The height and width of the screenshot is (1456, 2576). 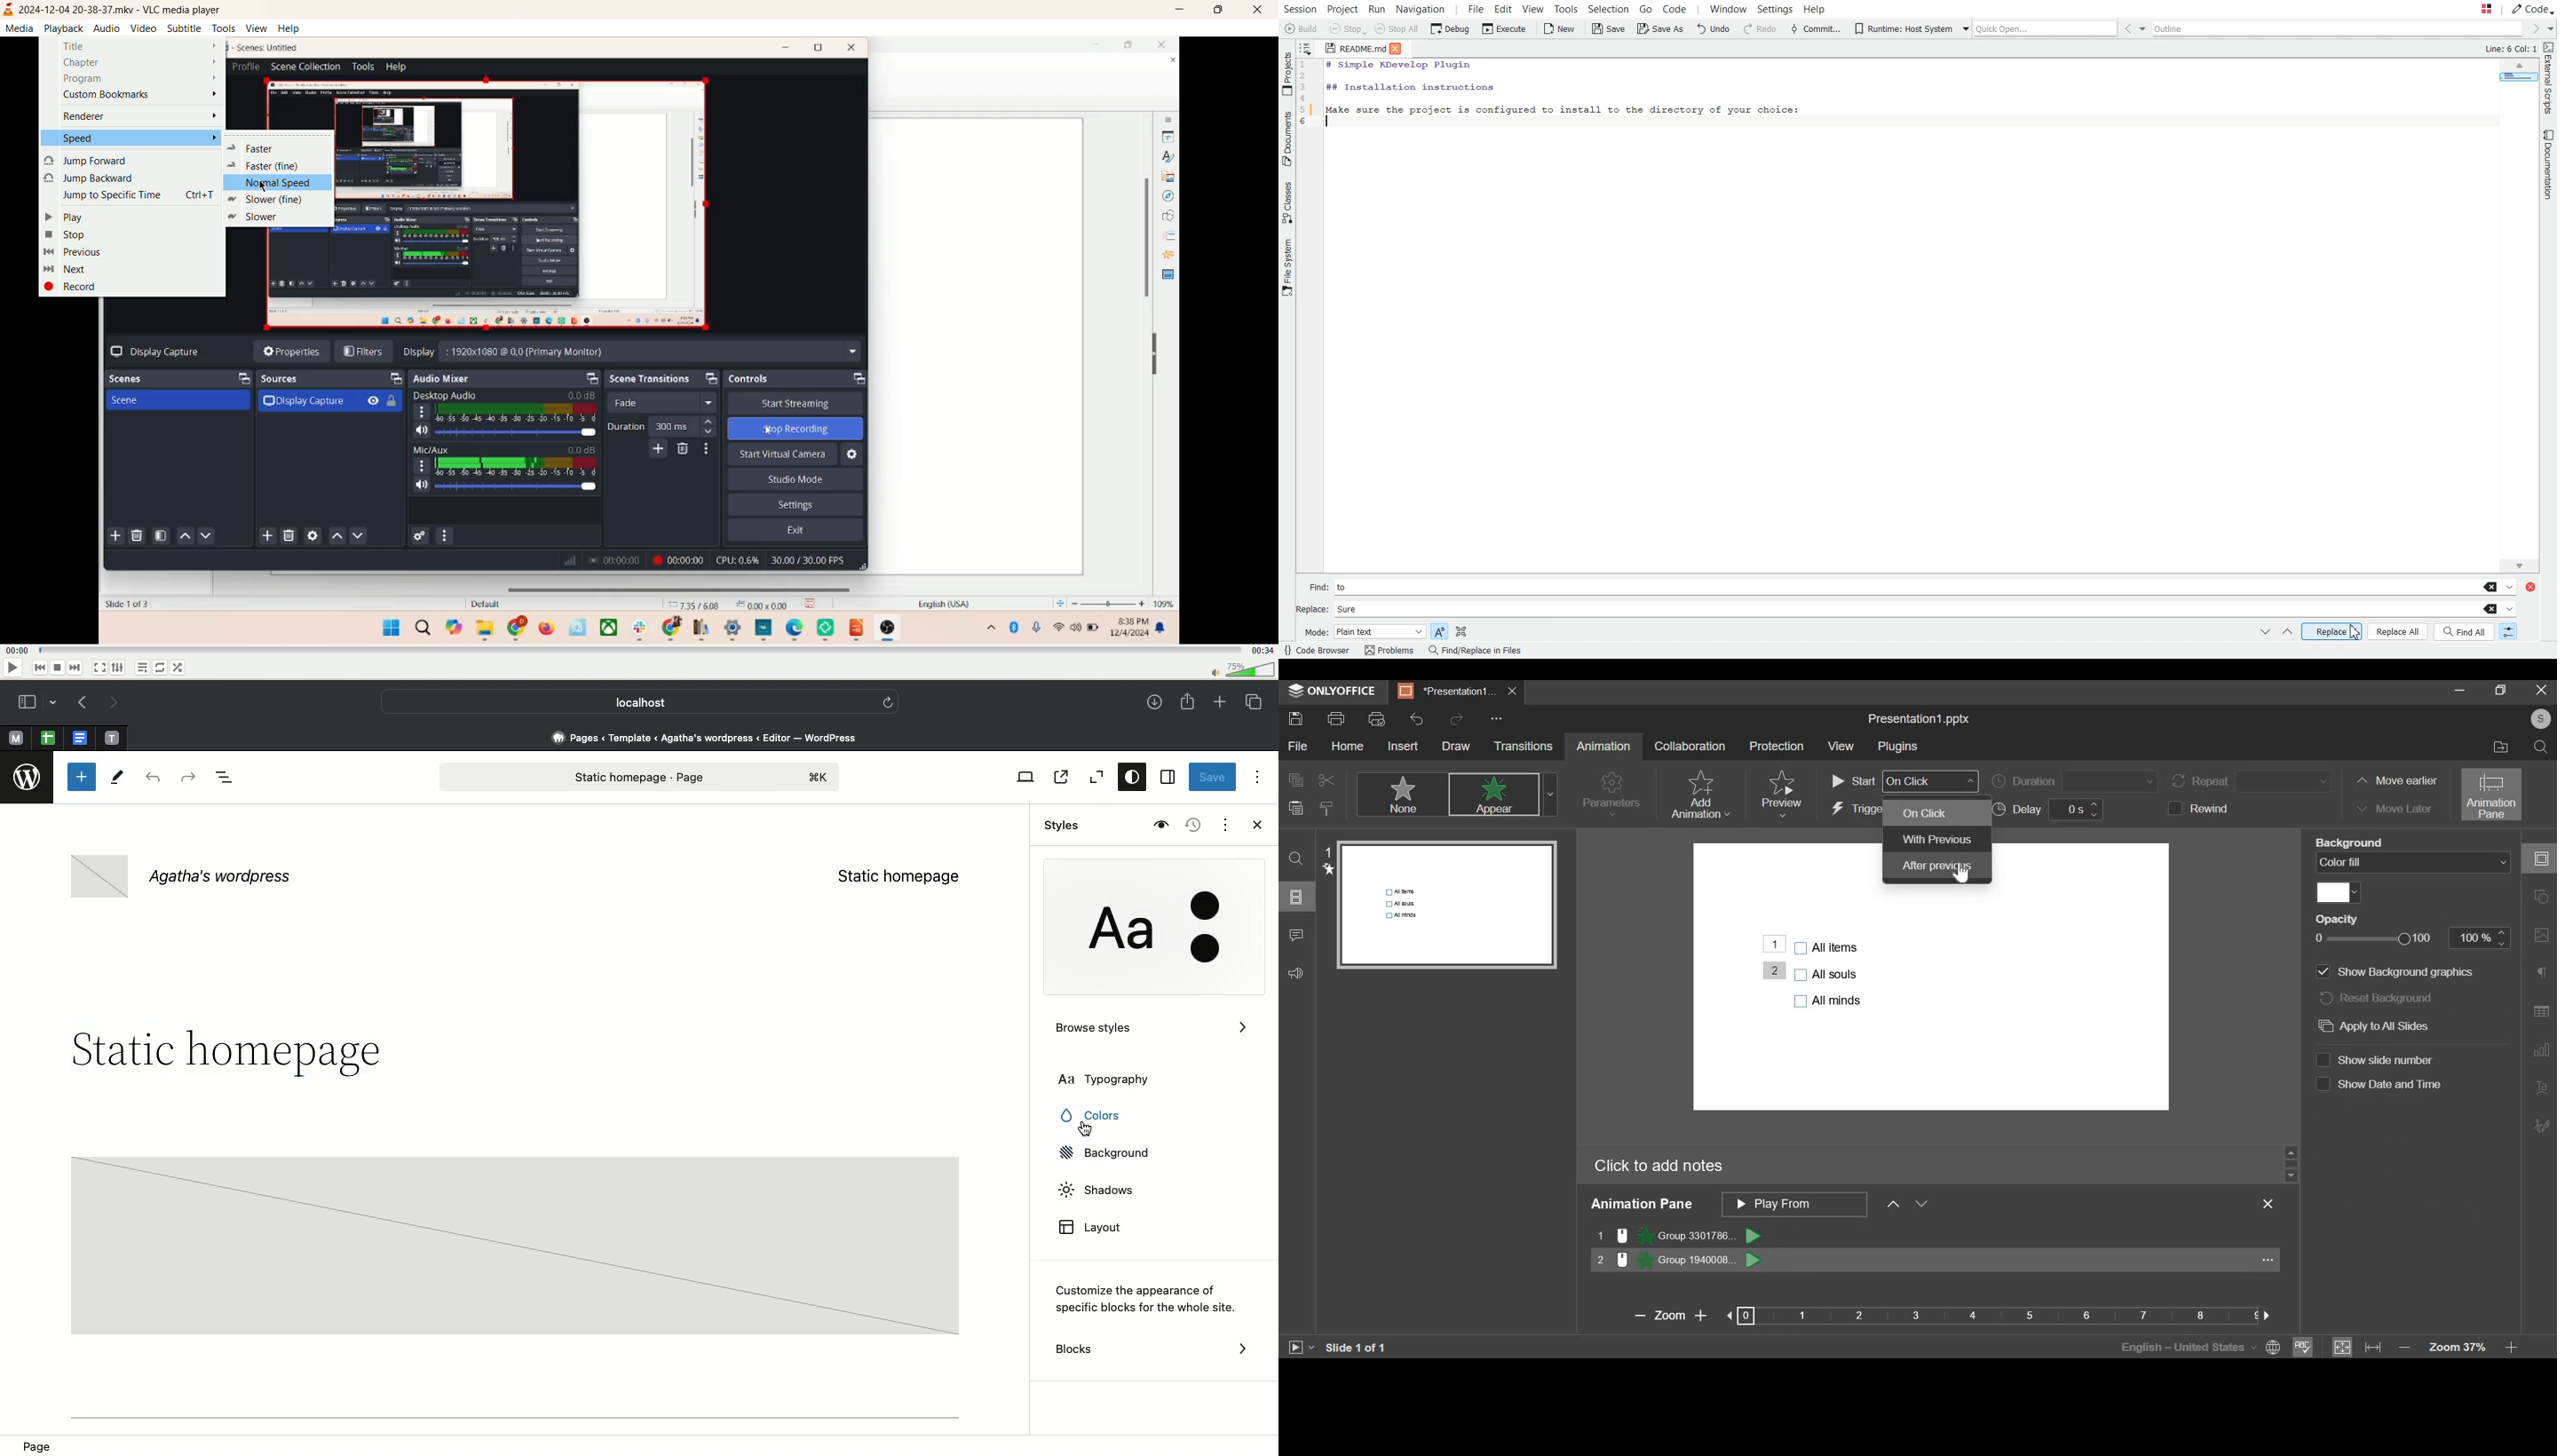 What do you see at coordinates (1096, 1230) in the screenshot?
I see `Layout` at bounding box center [1096, 1230].